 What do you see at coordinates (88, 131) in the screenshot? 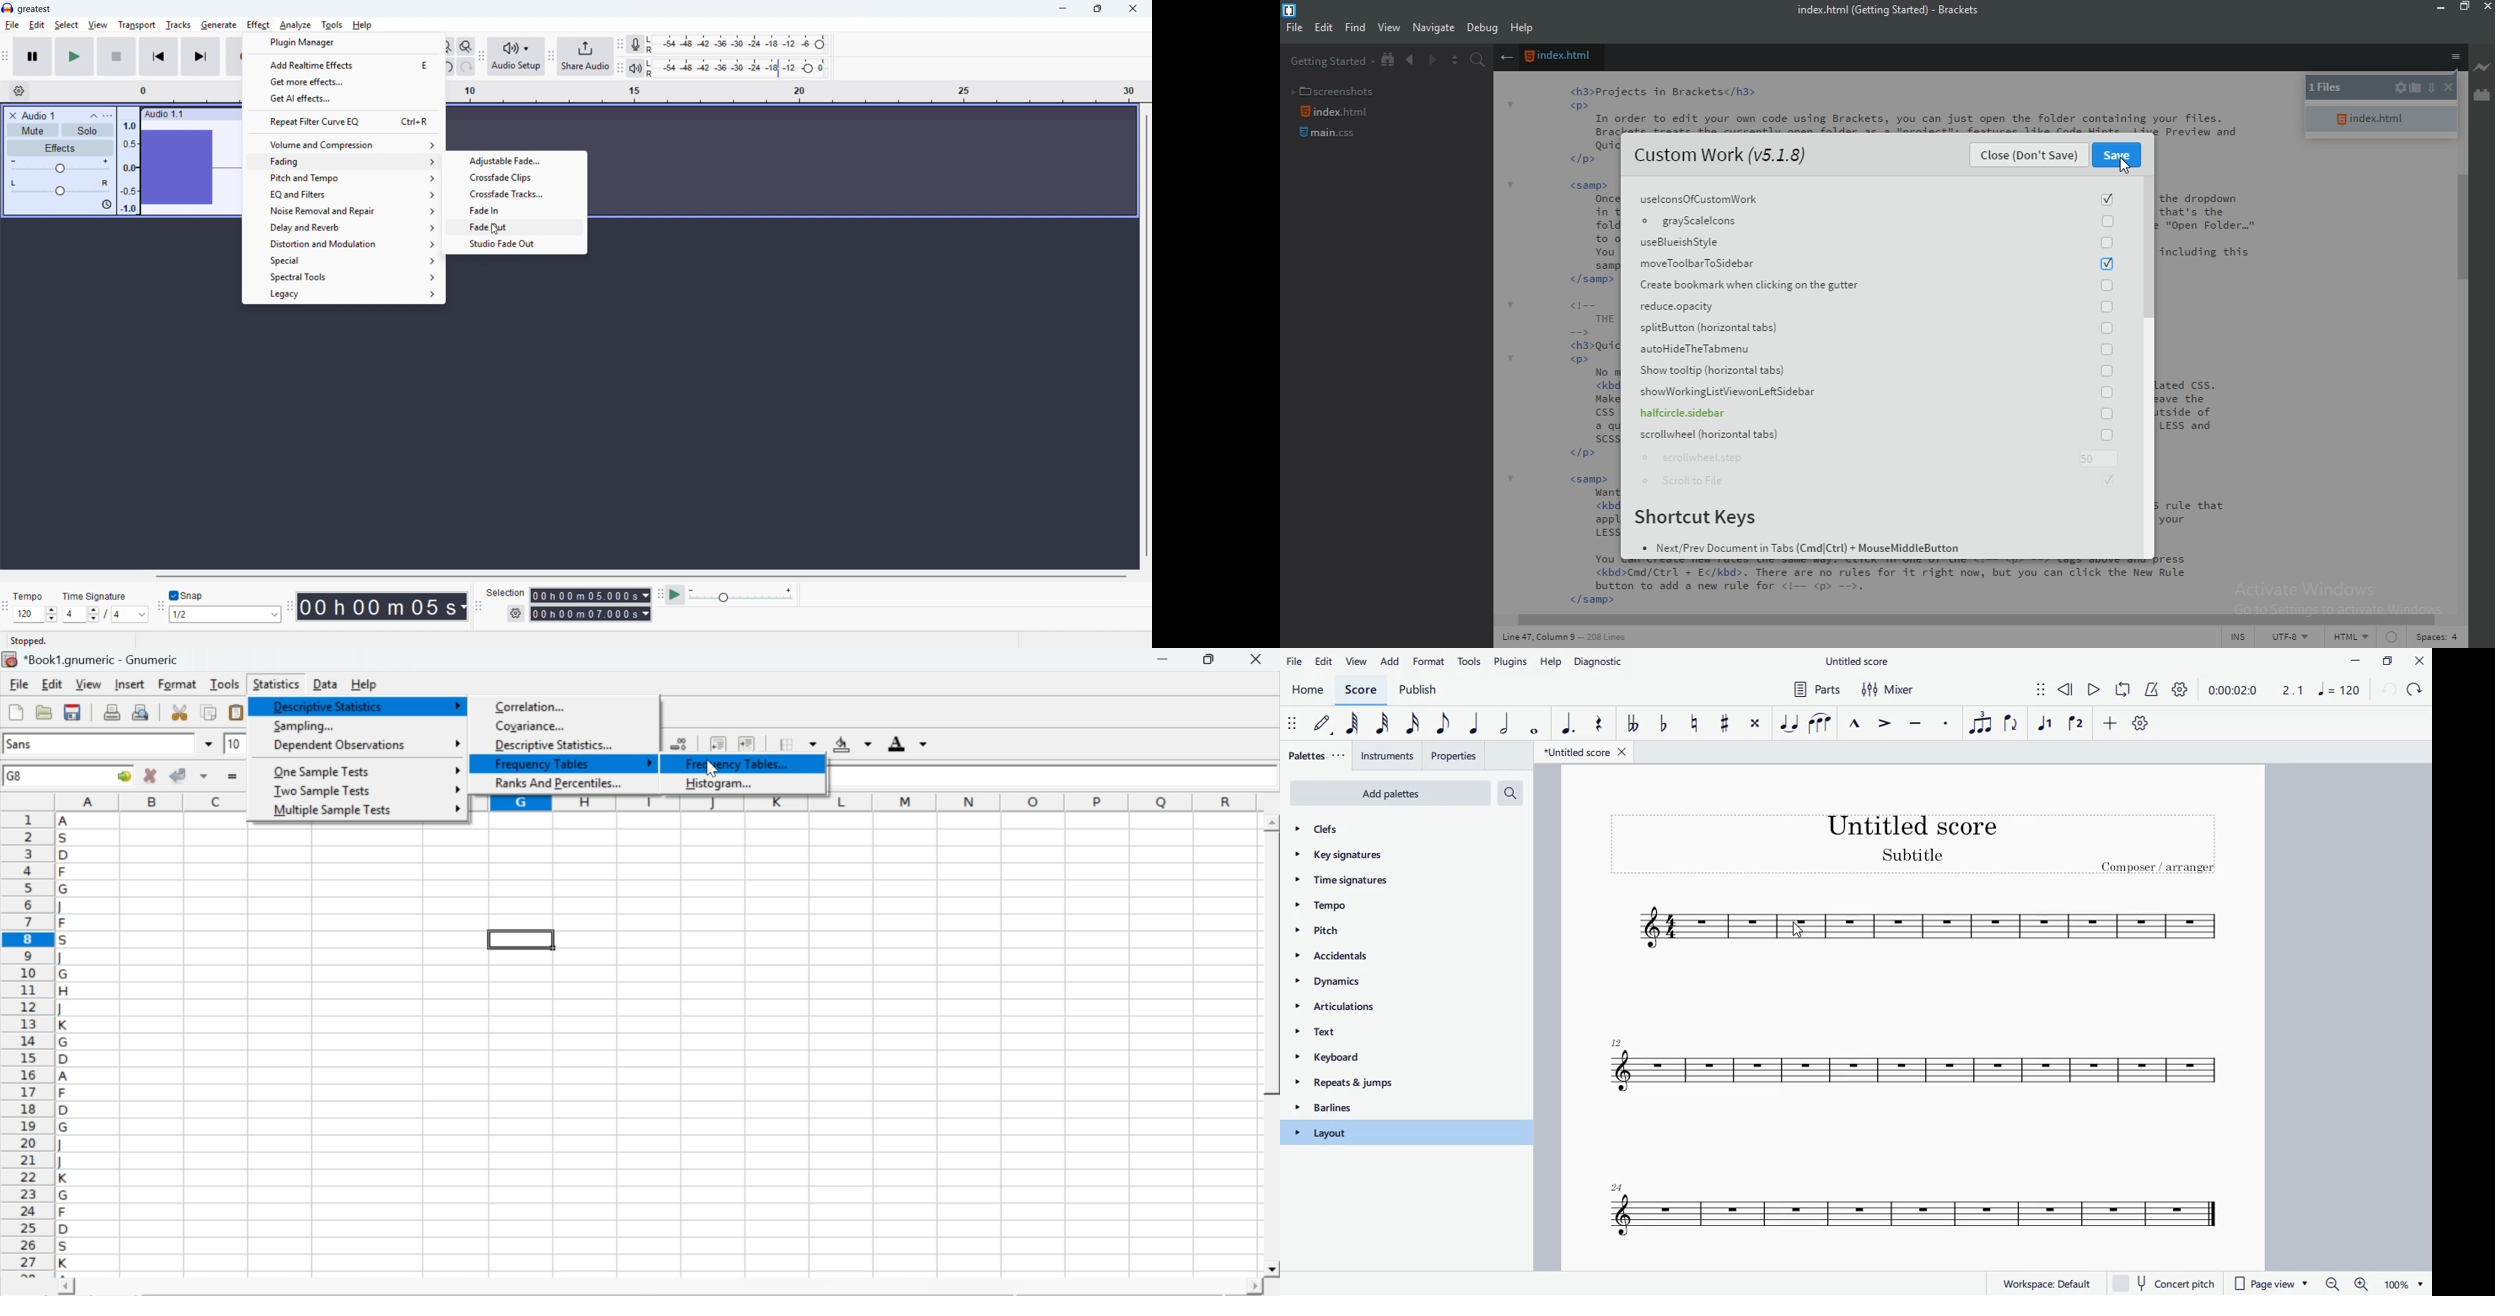
I see `Solo ` at bounding box center [88, 131].